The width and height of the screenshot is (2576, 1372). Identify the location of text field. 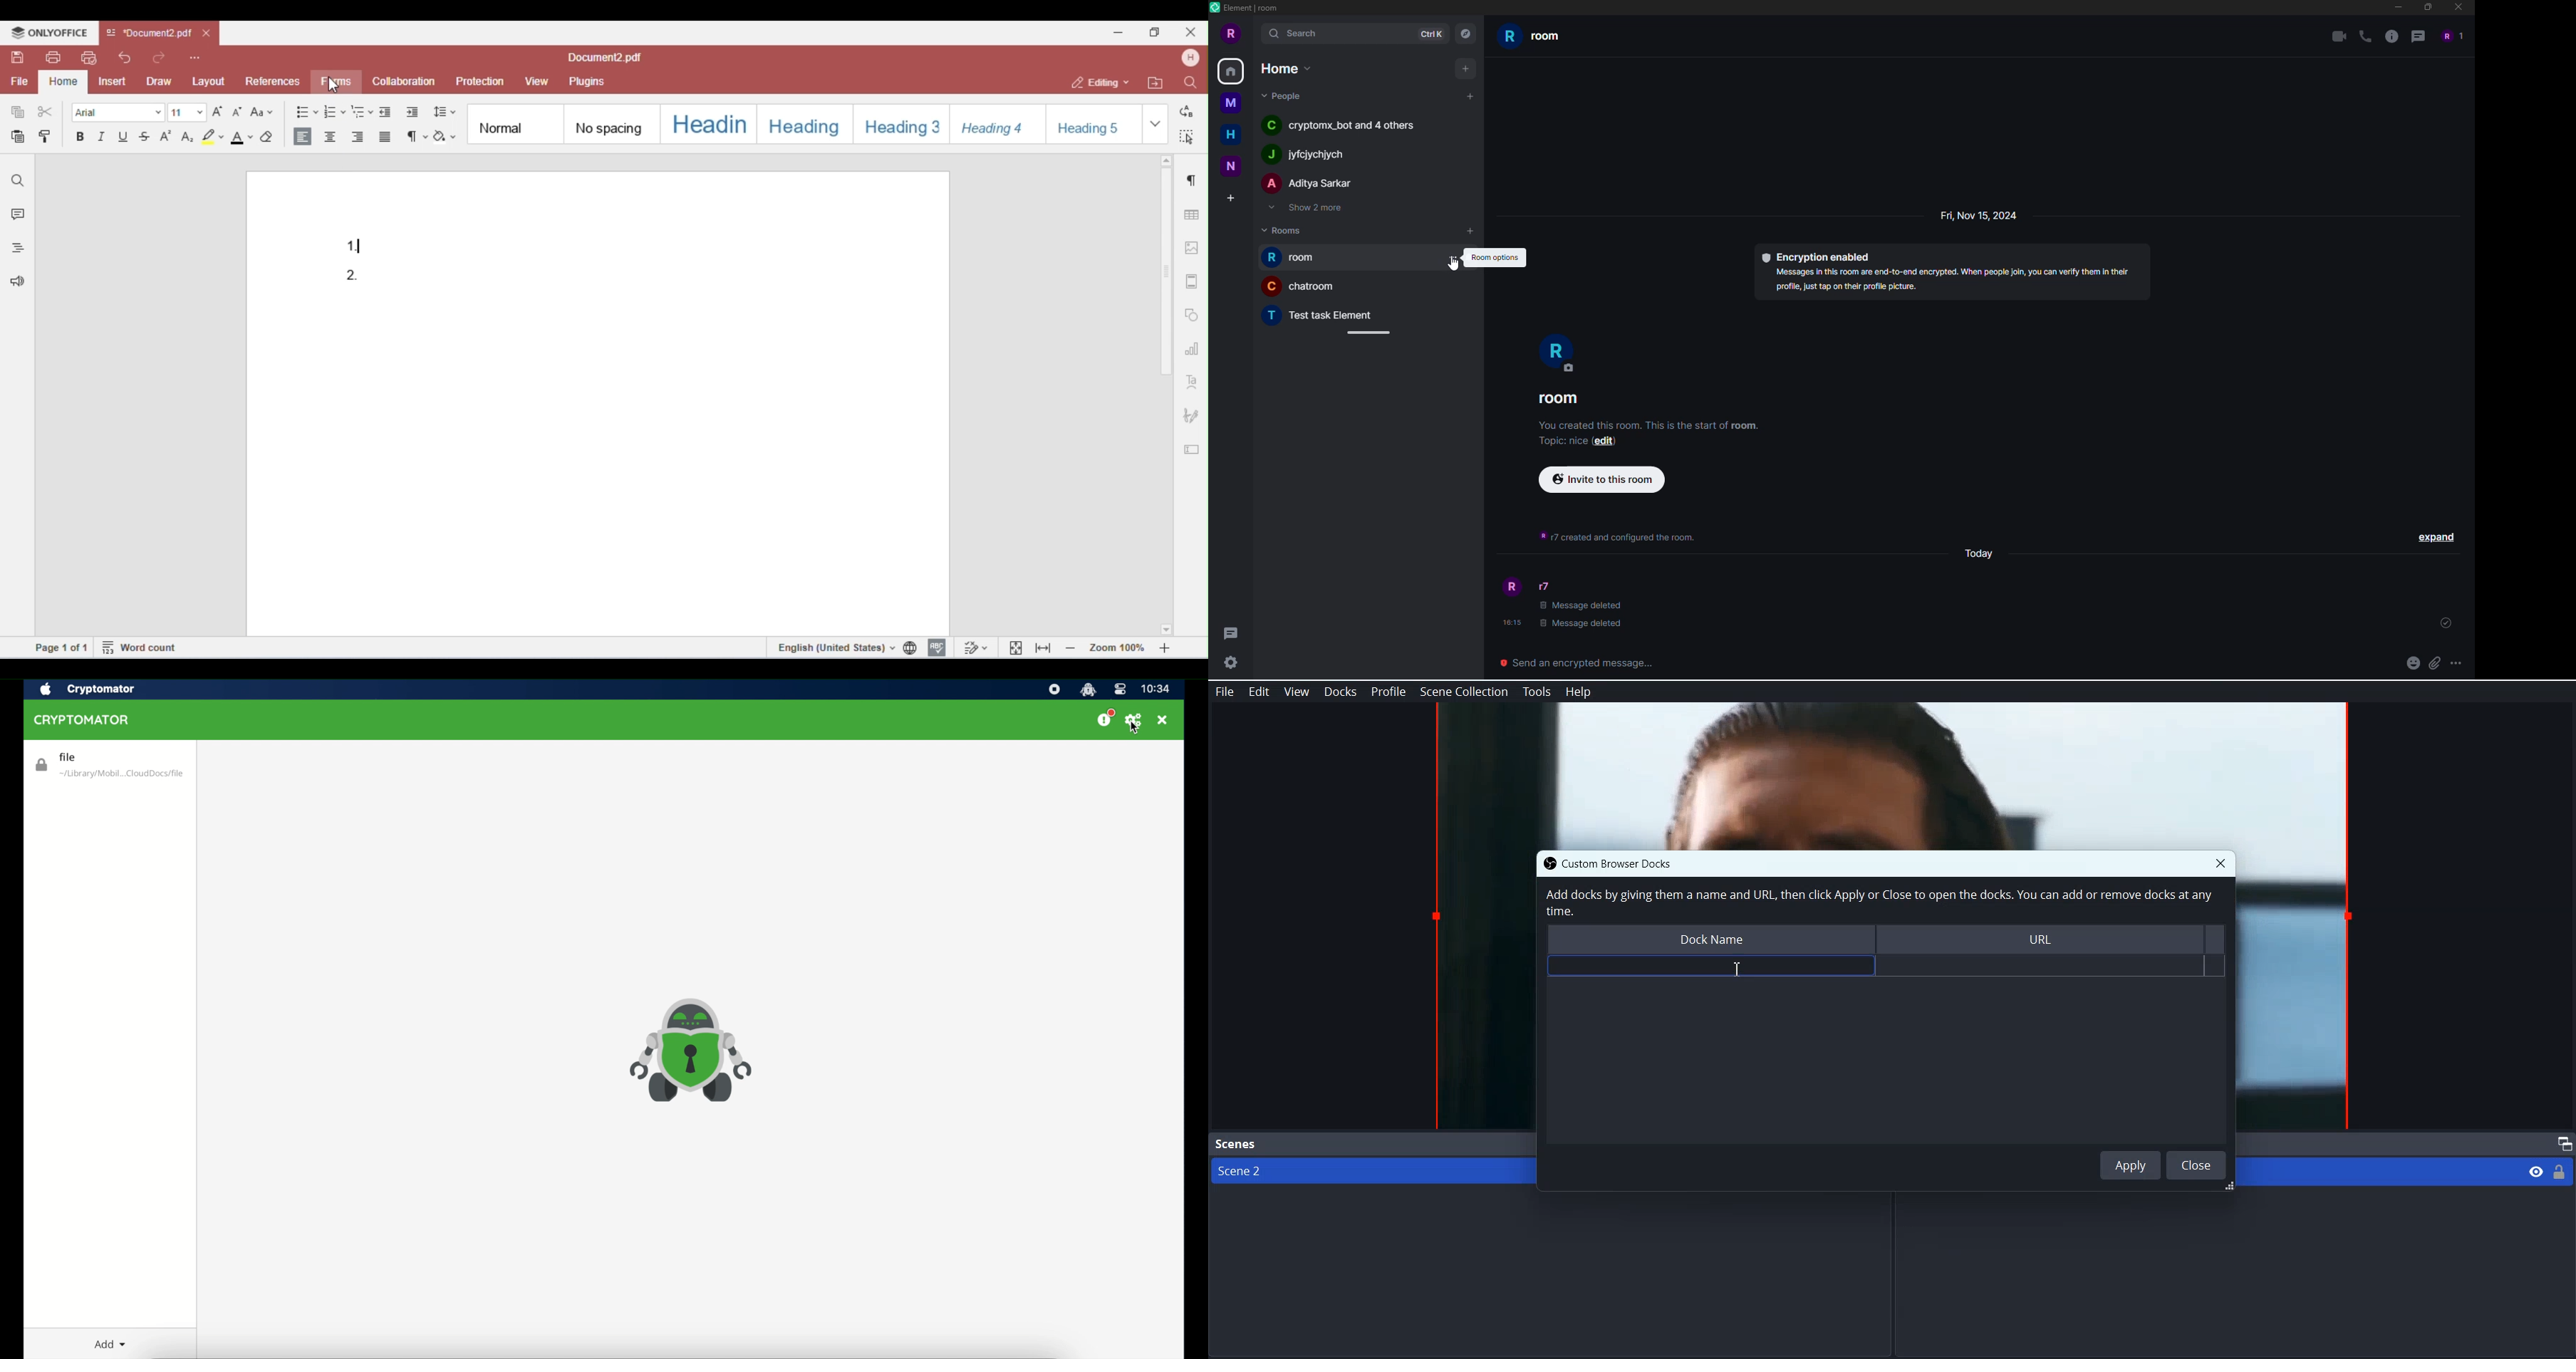
(1710, 967).